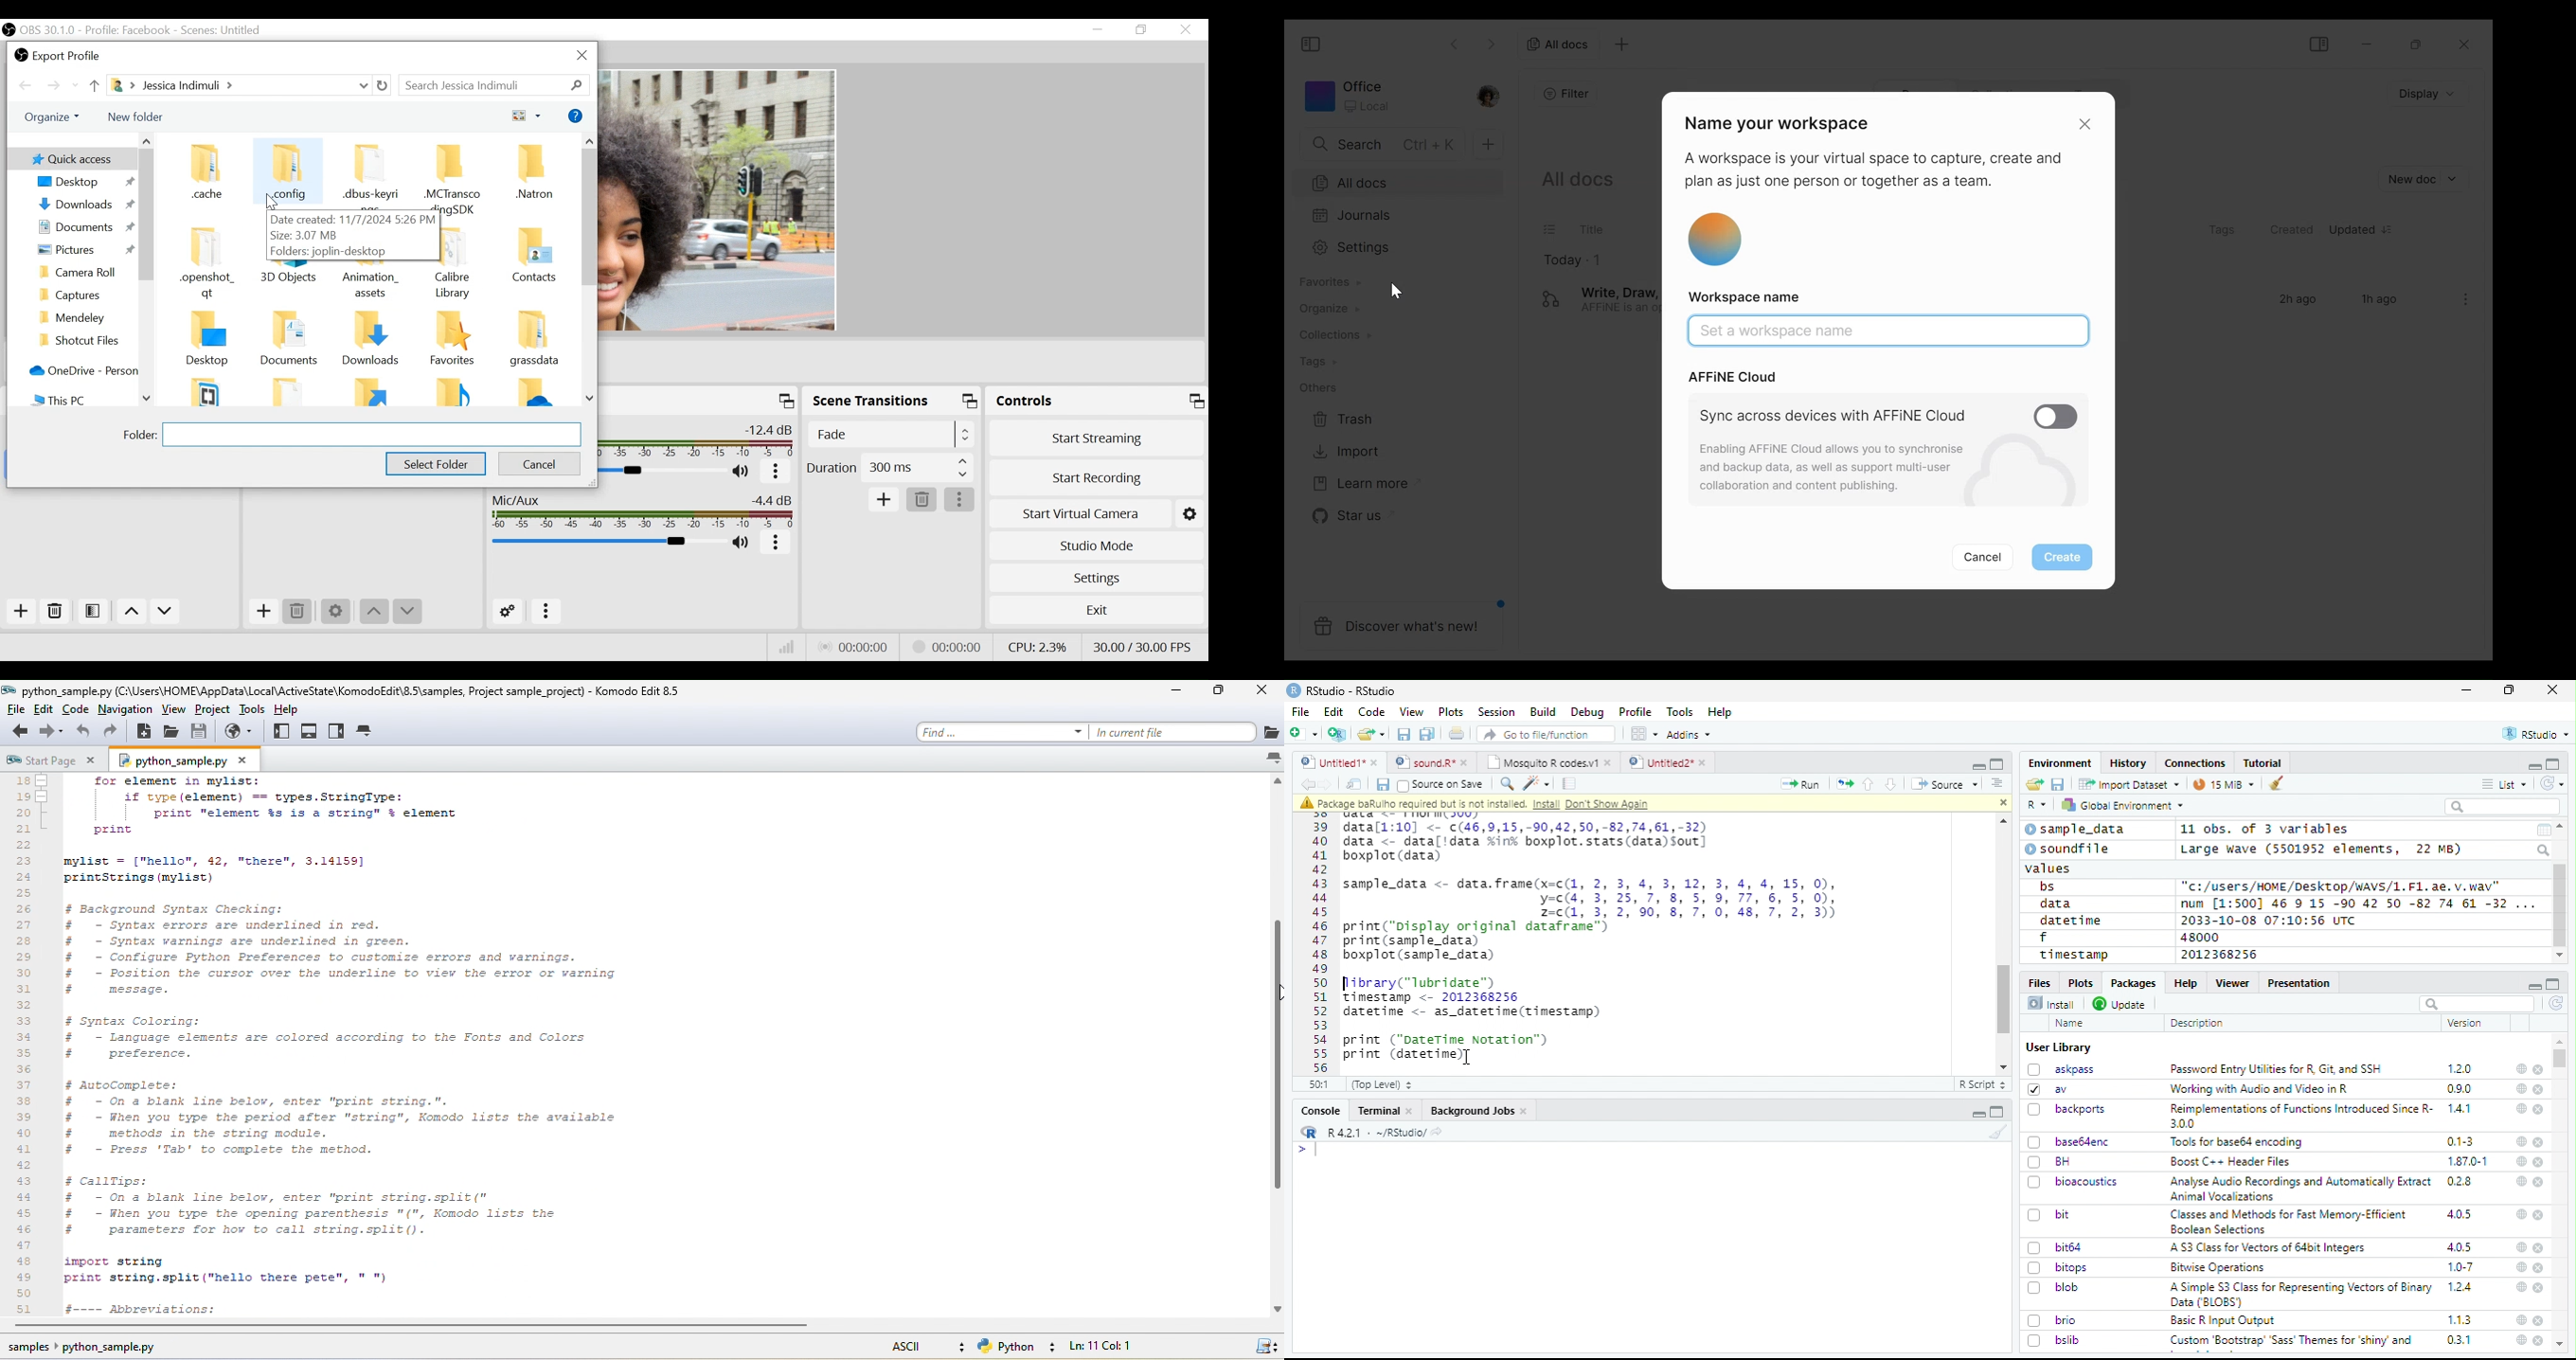 The height and width of the screenshot is (1372, 2576). I want to click on Help, so click(1720, 713).